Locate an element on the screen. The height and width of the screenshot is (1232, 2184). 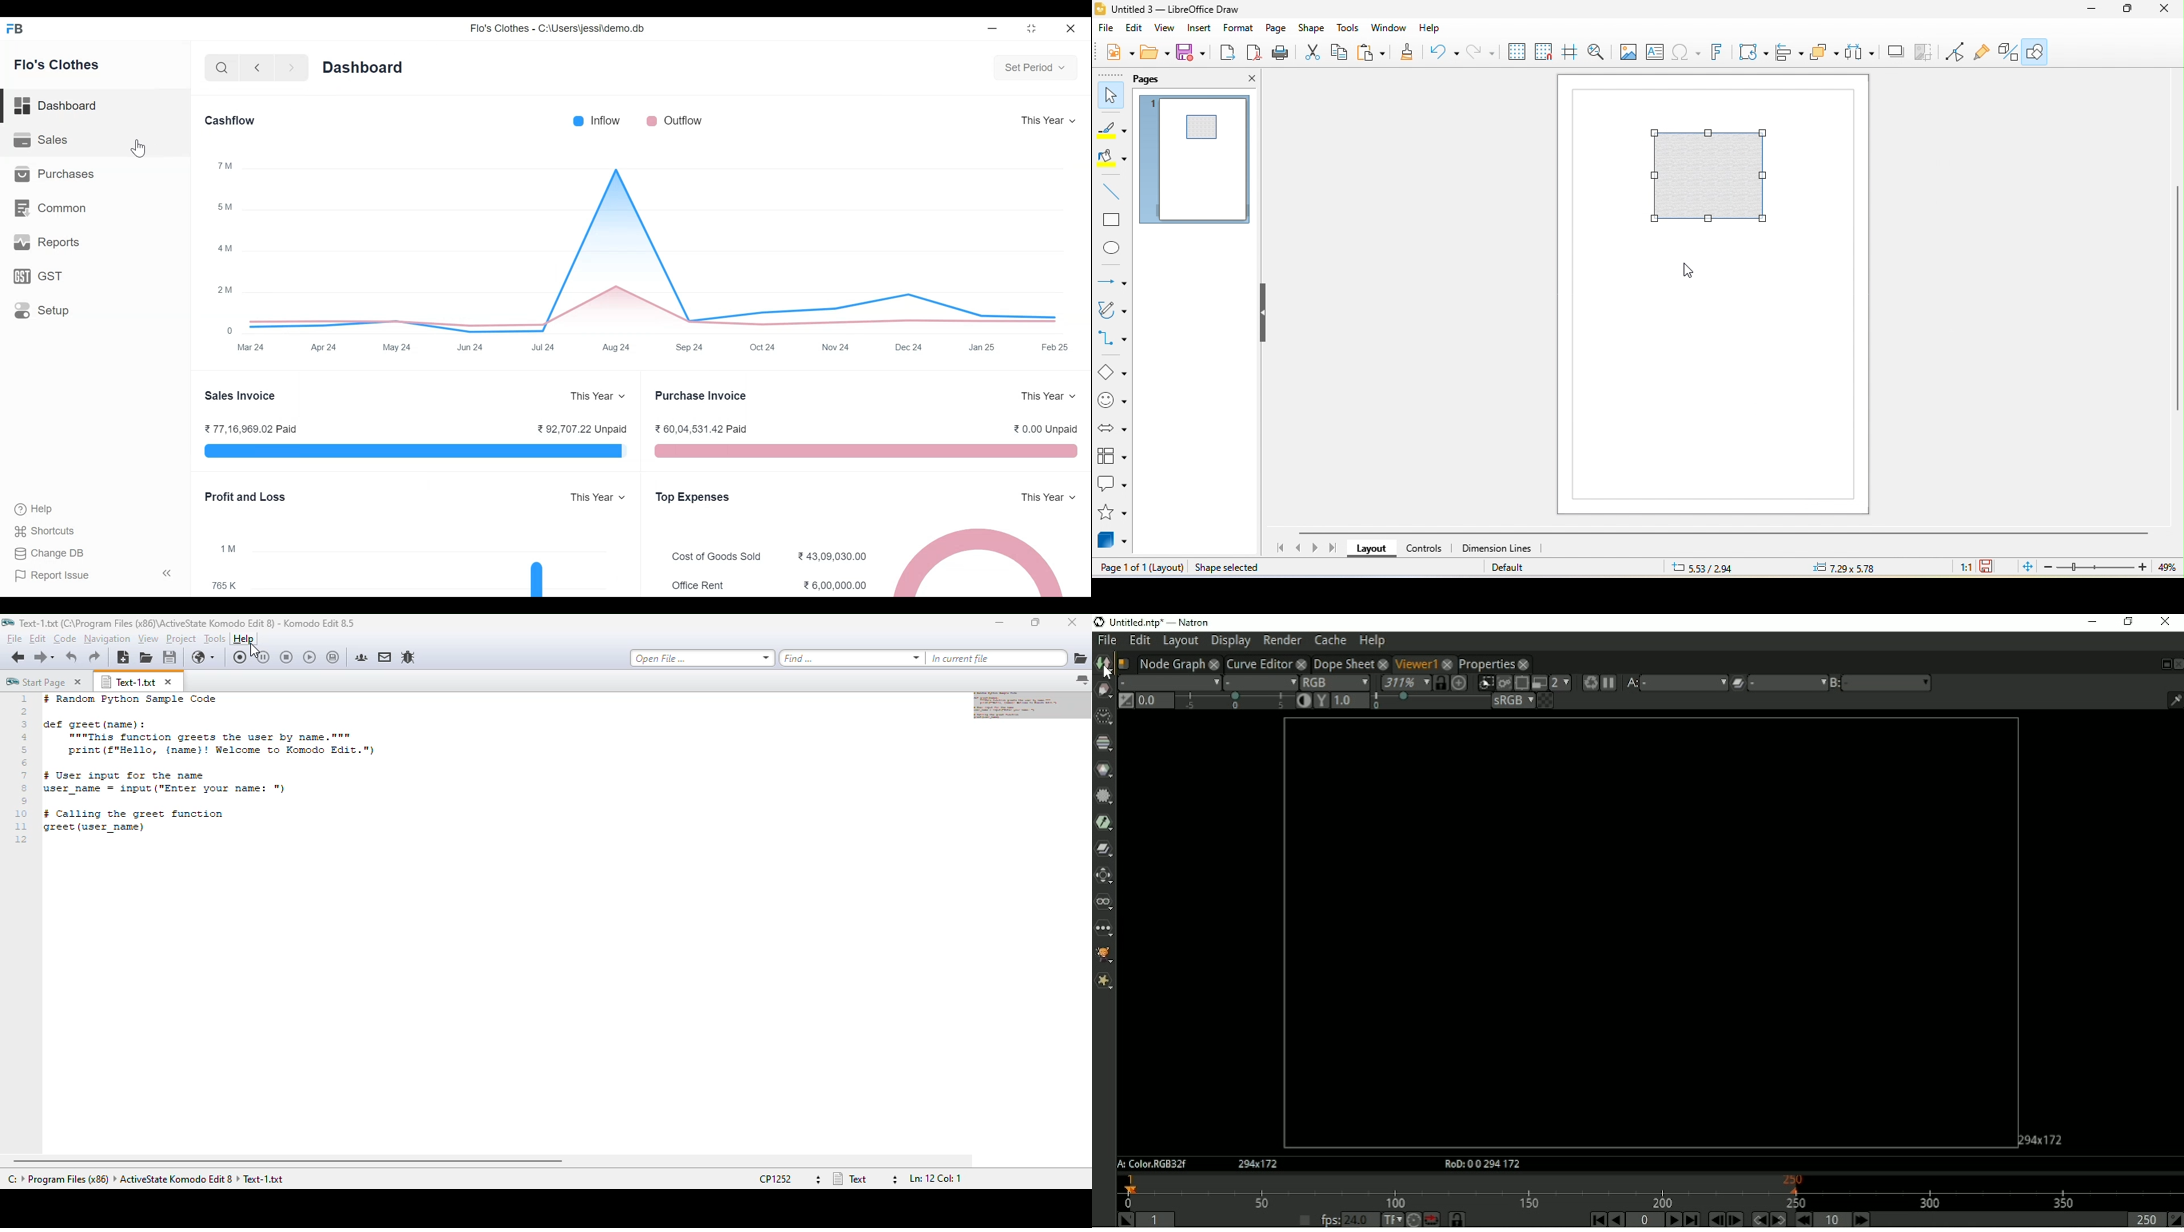
May 24 is located at coordinates (397, 347).